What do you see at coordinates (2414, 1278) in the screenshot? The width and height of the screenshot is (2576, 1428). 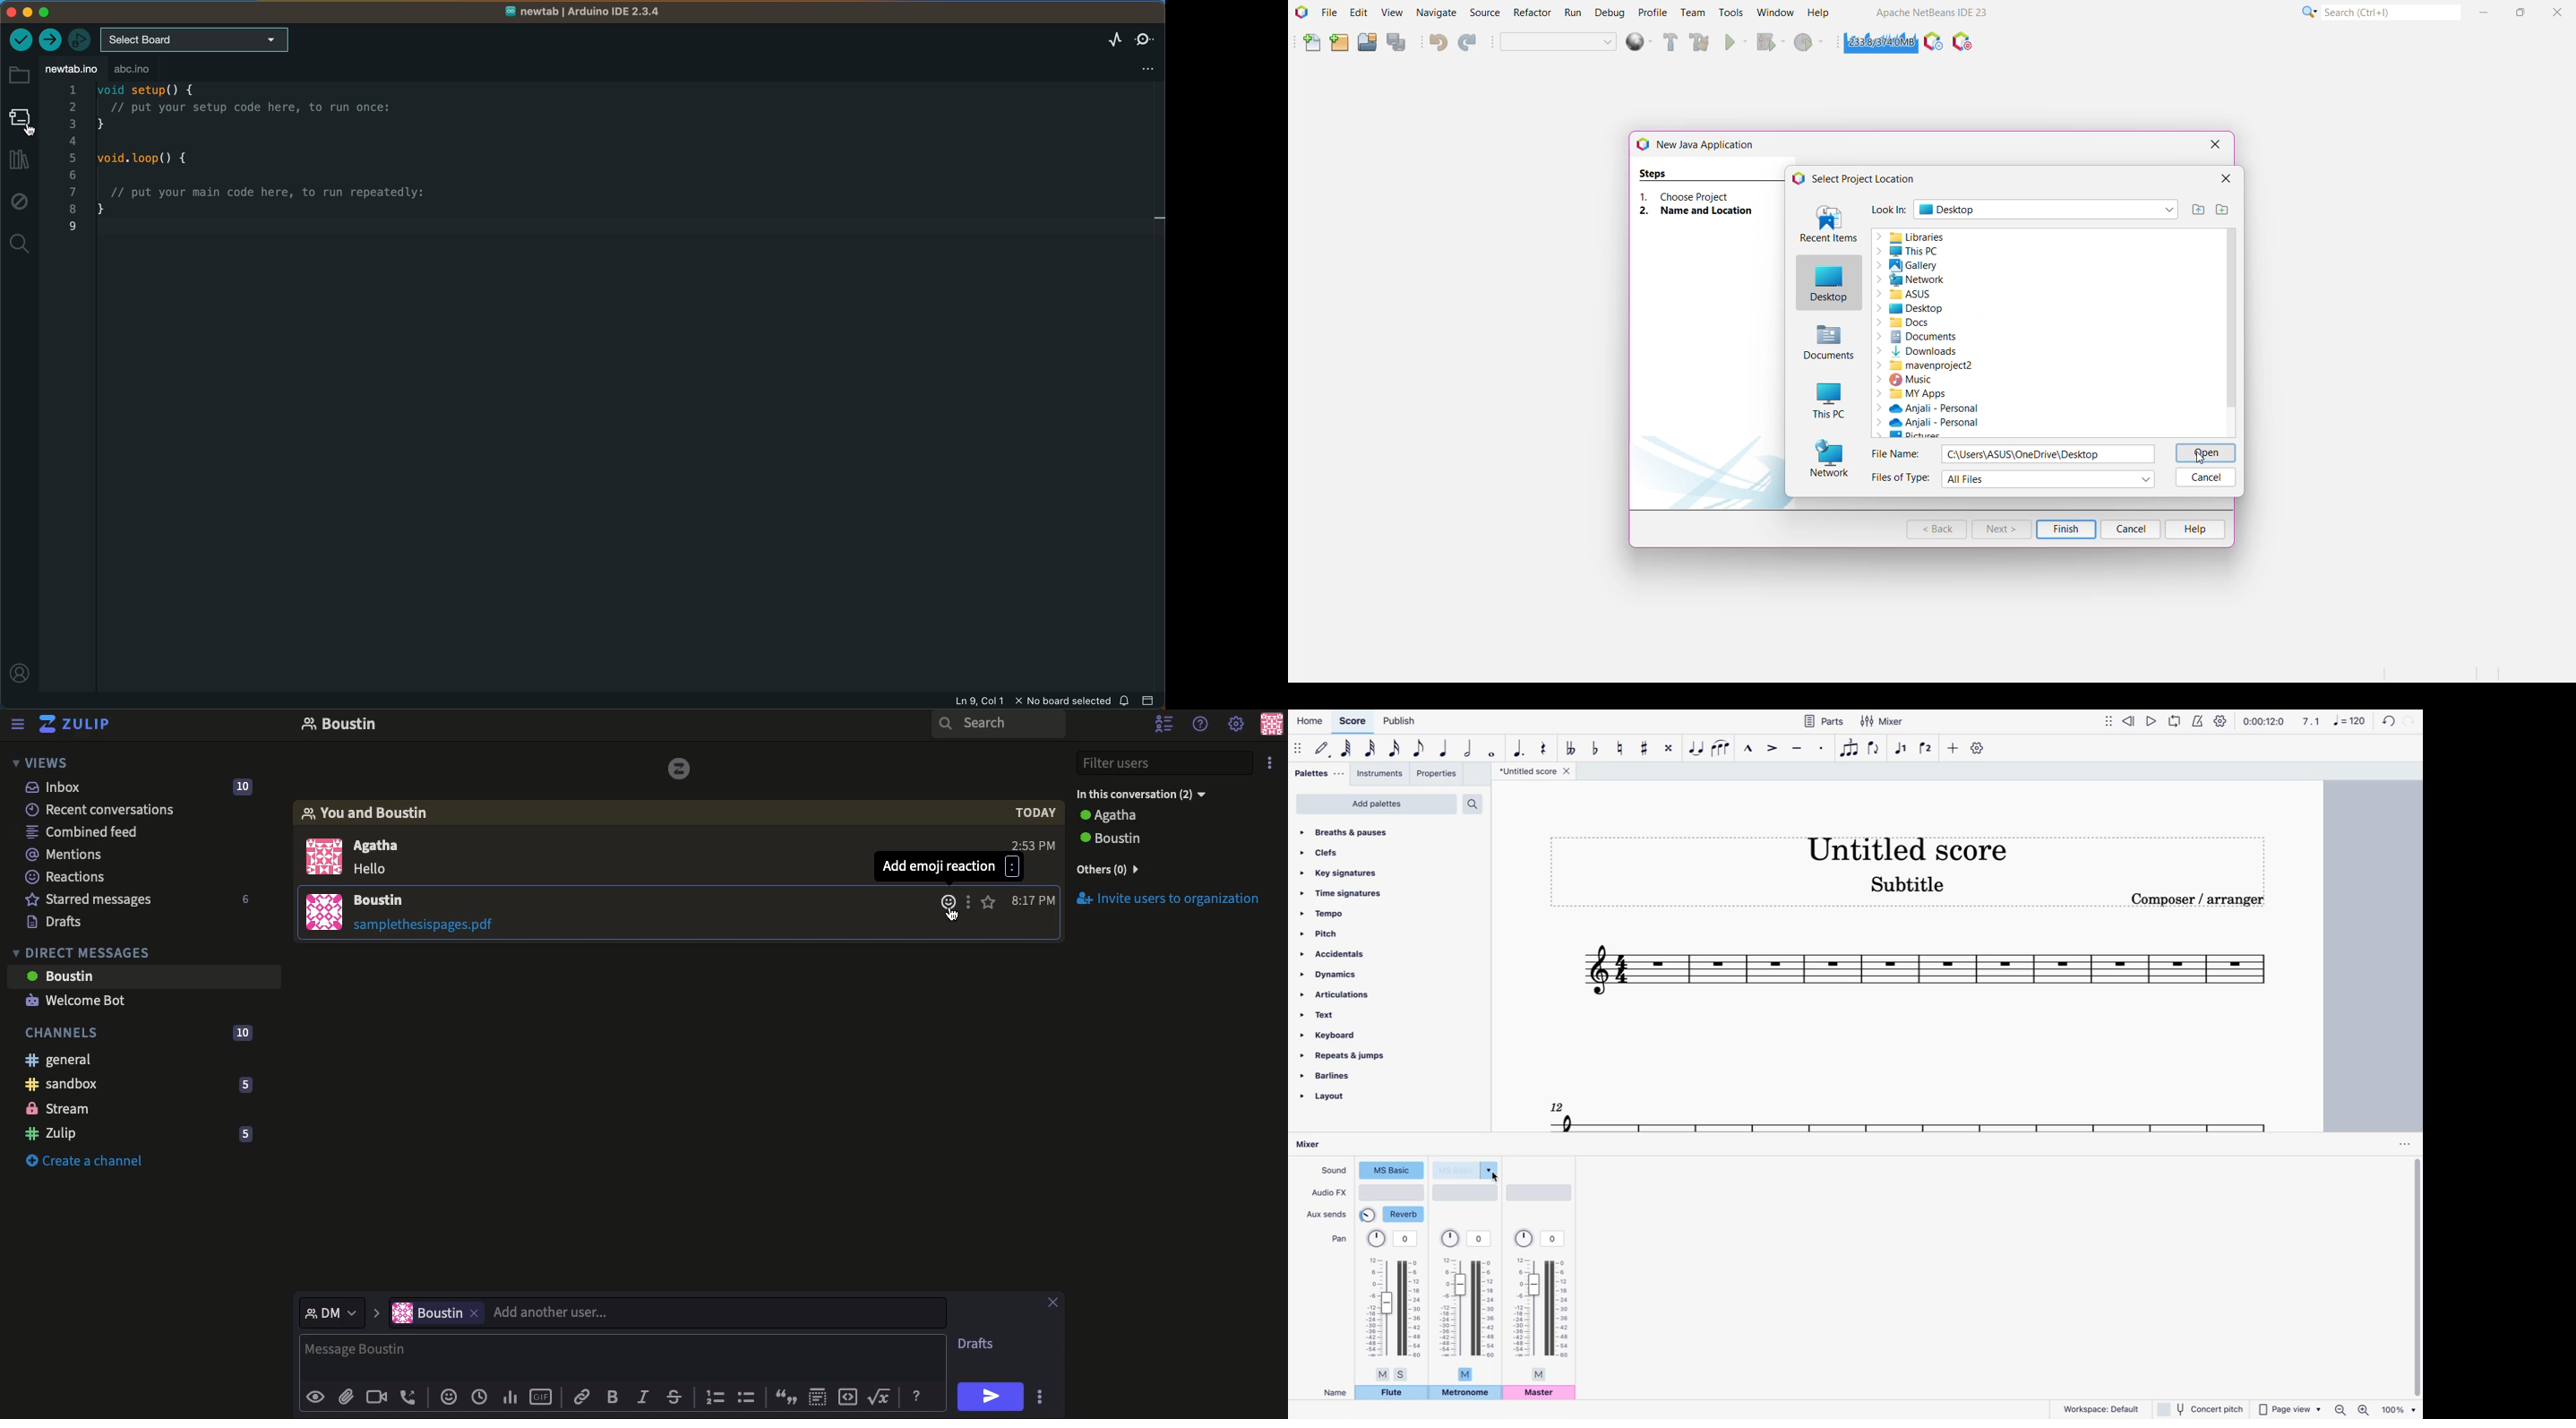 I see `vertical scrollbar` at bounding box center [2414, 1278].